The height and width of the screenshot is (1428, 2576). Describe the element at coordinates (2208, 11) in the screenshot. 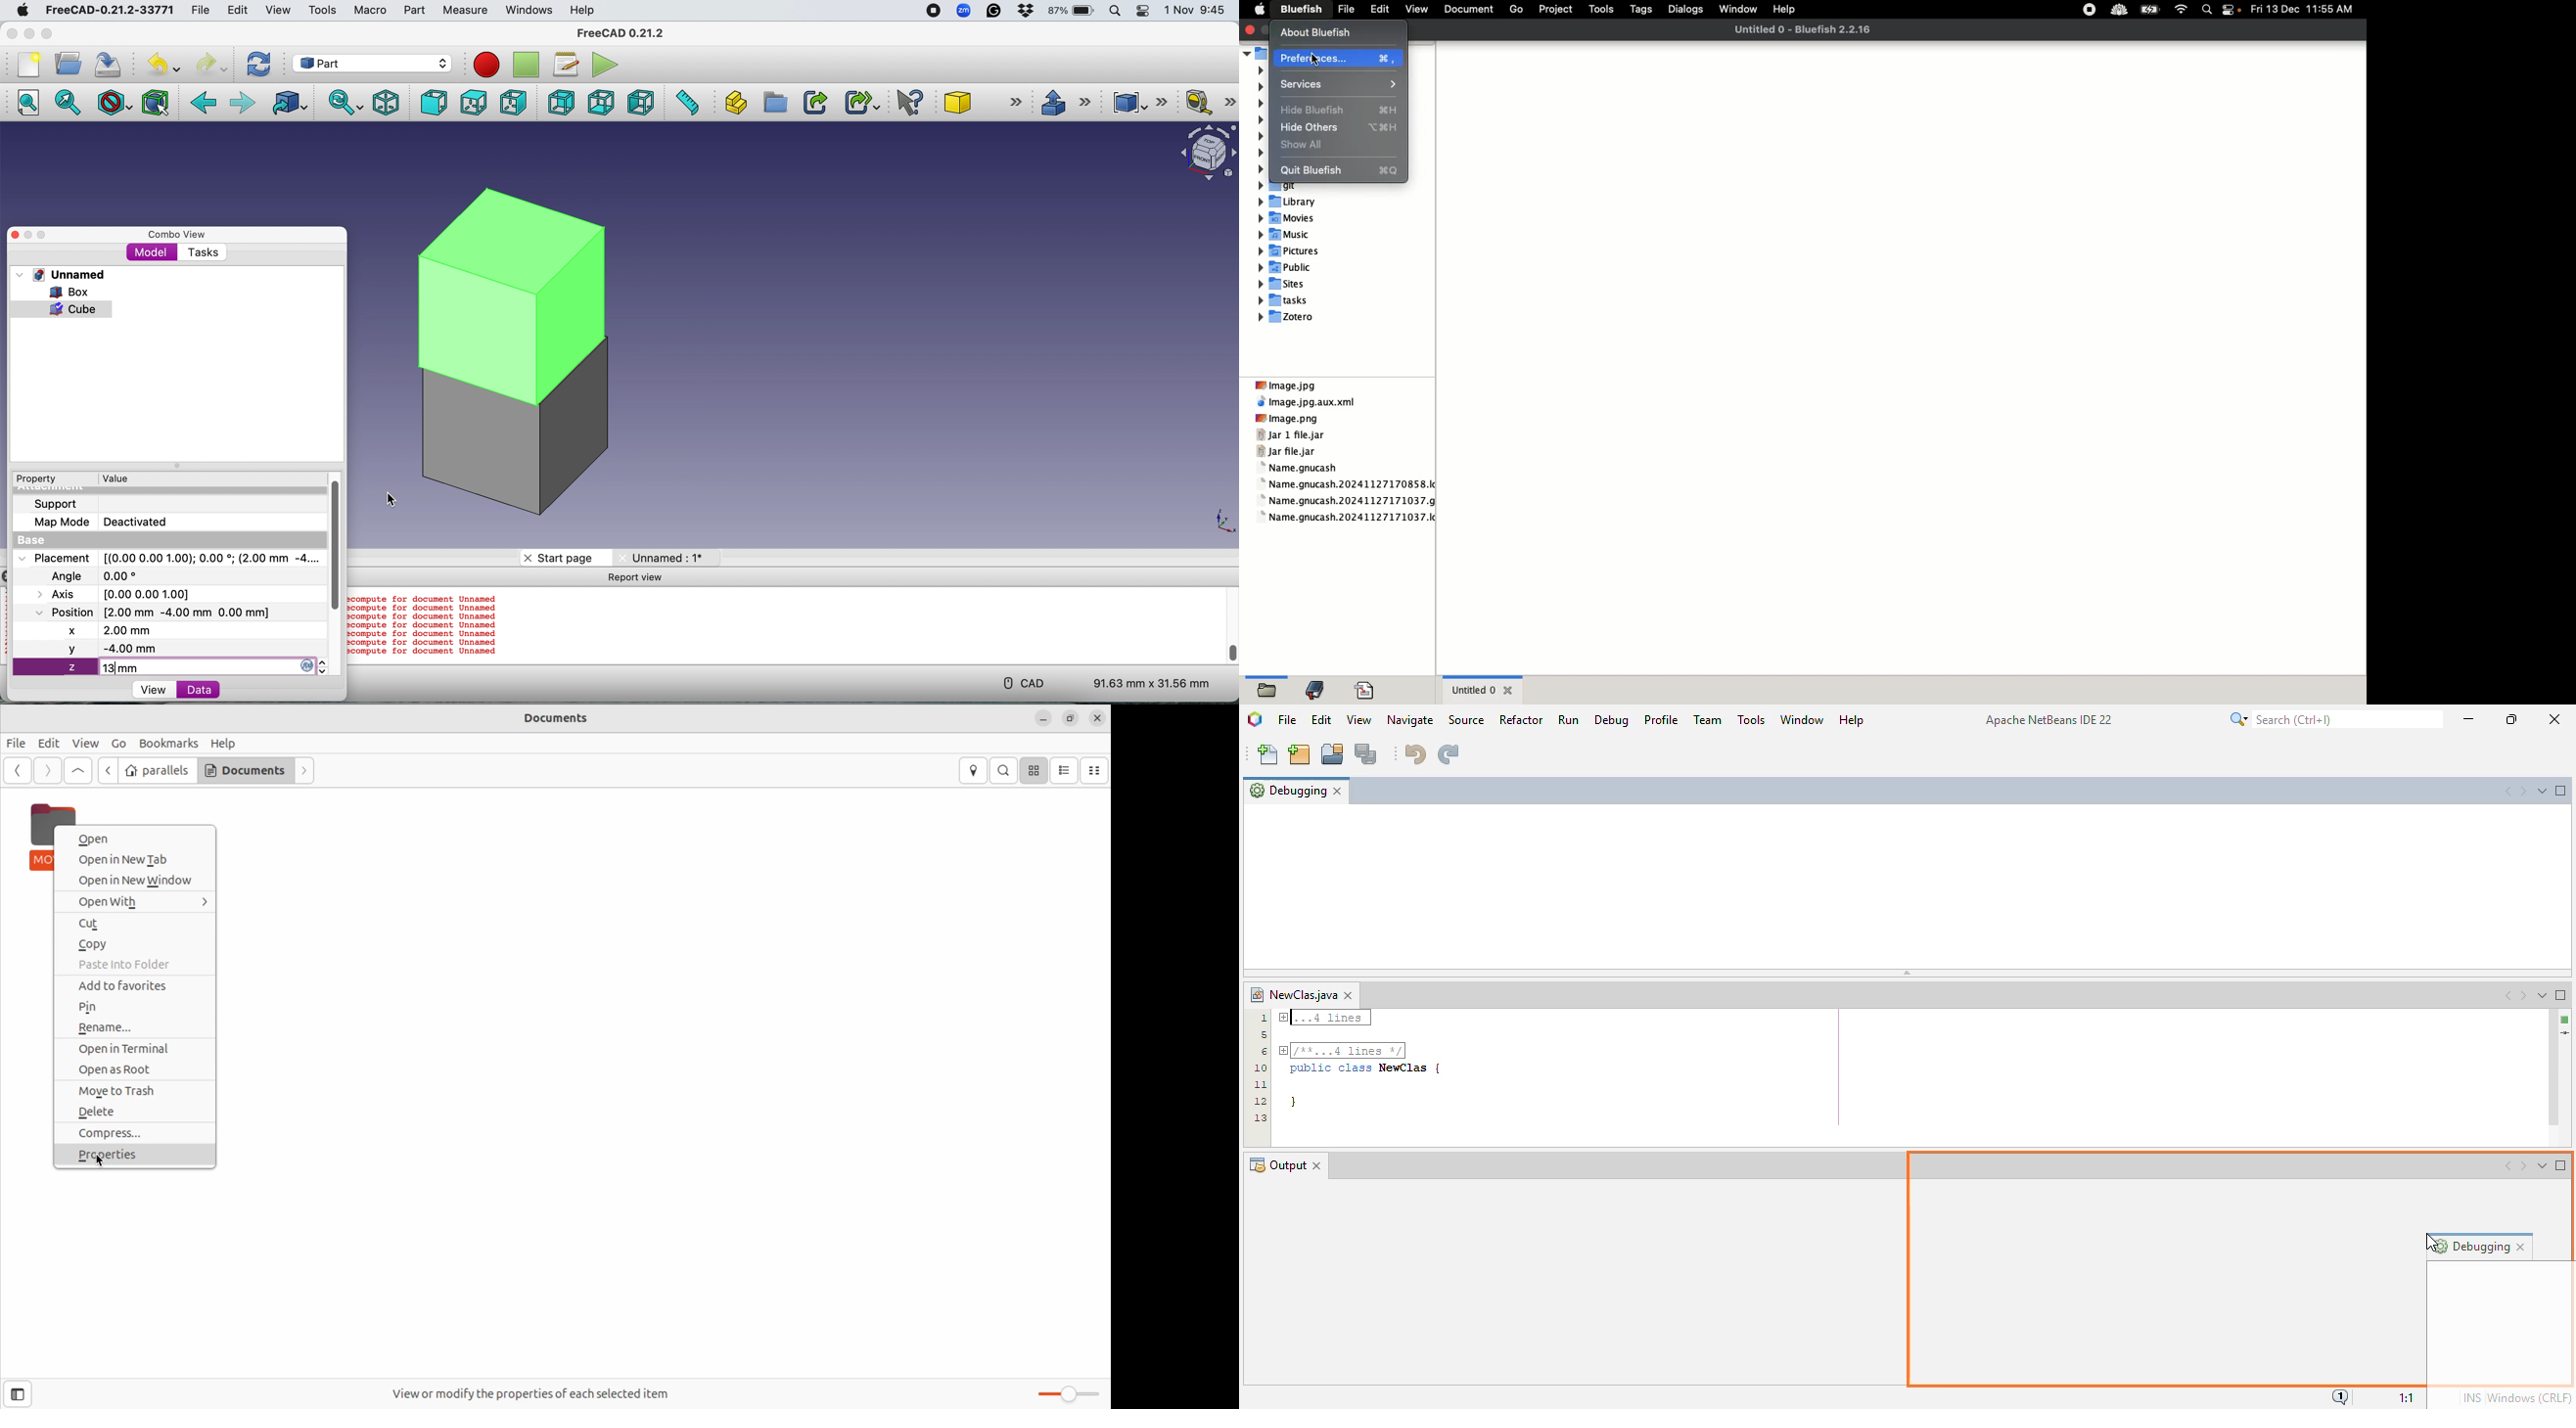

I see `Search` at that location.